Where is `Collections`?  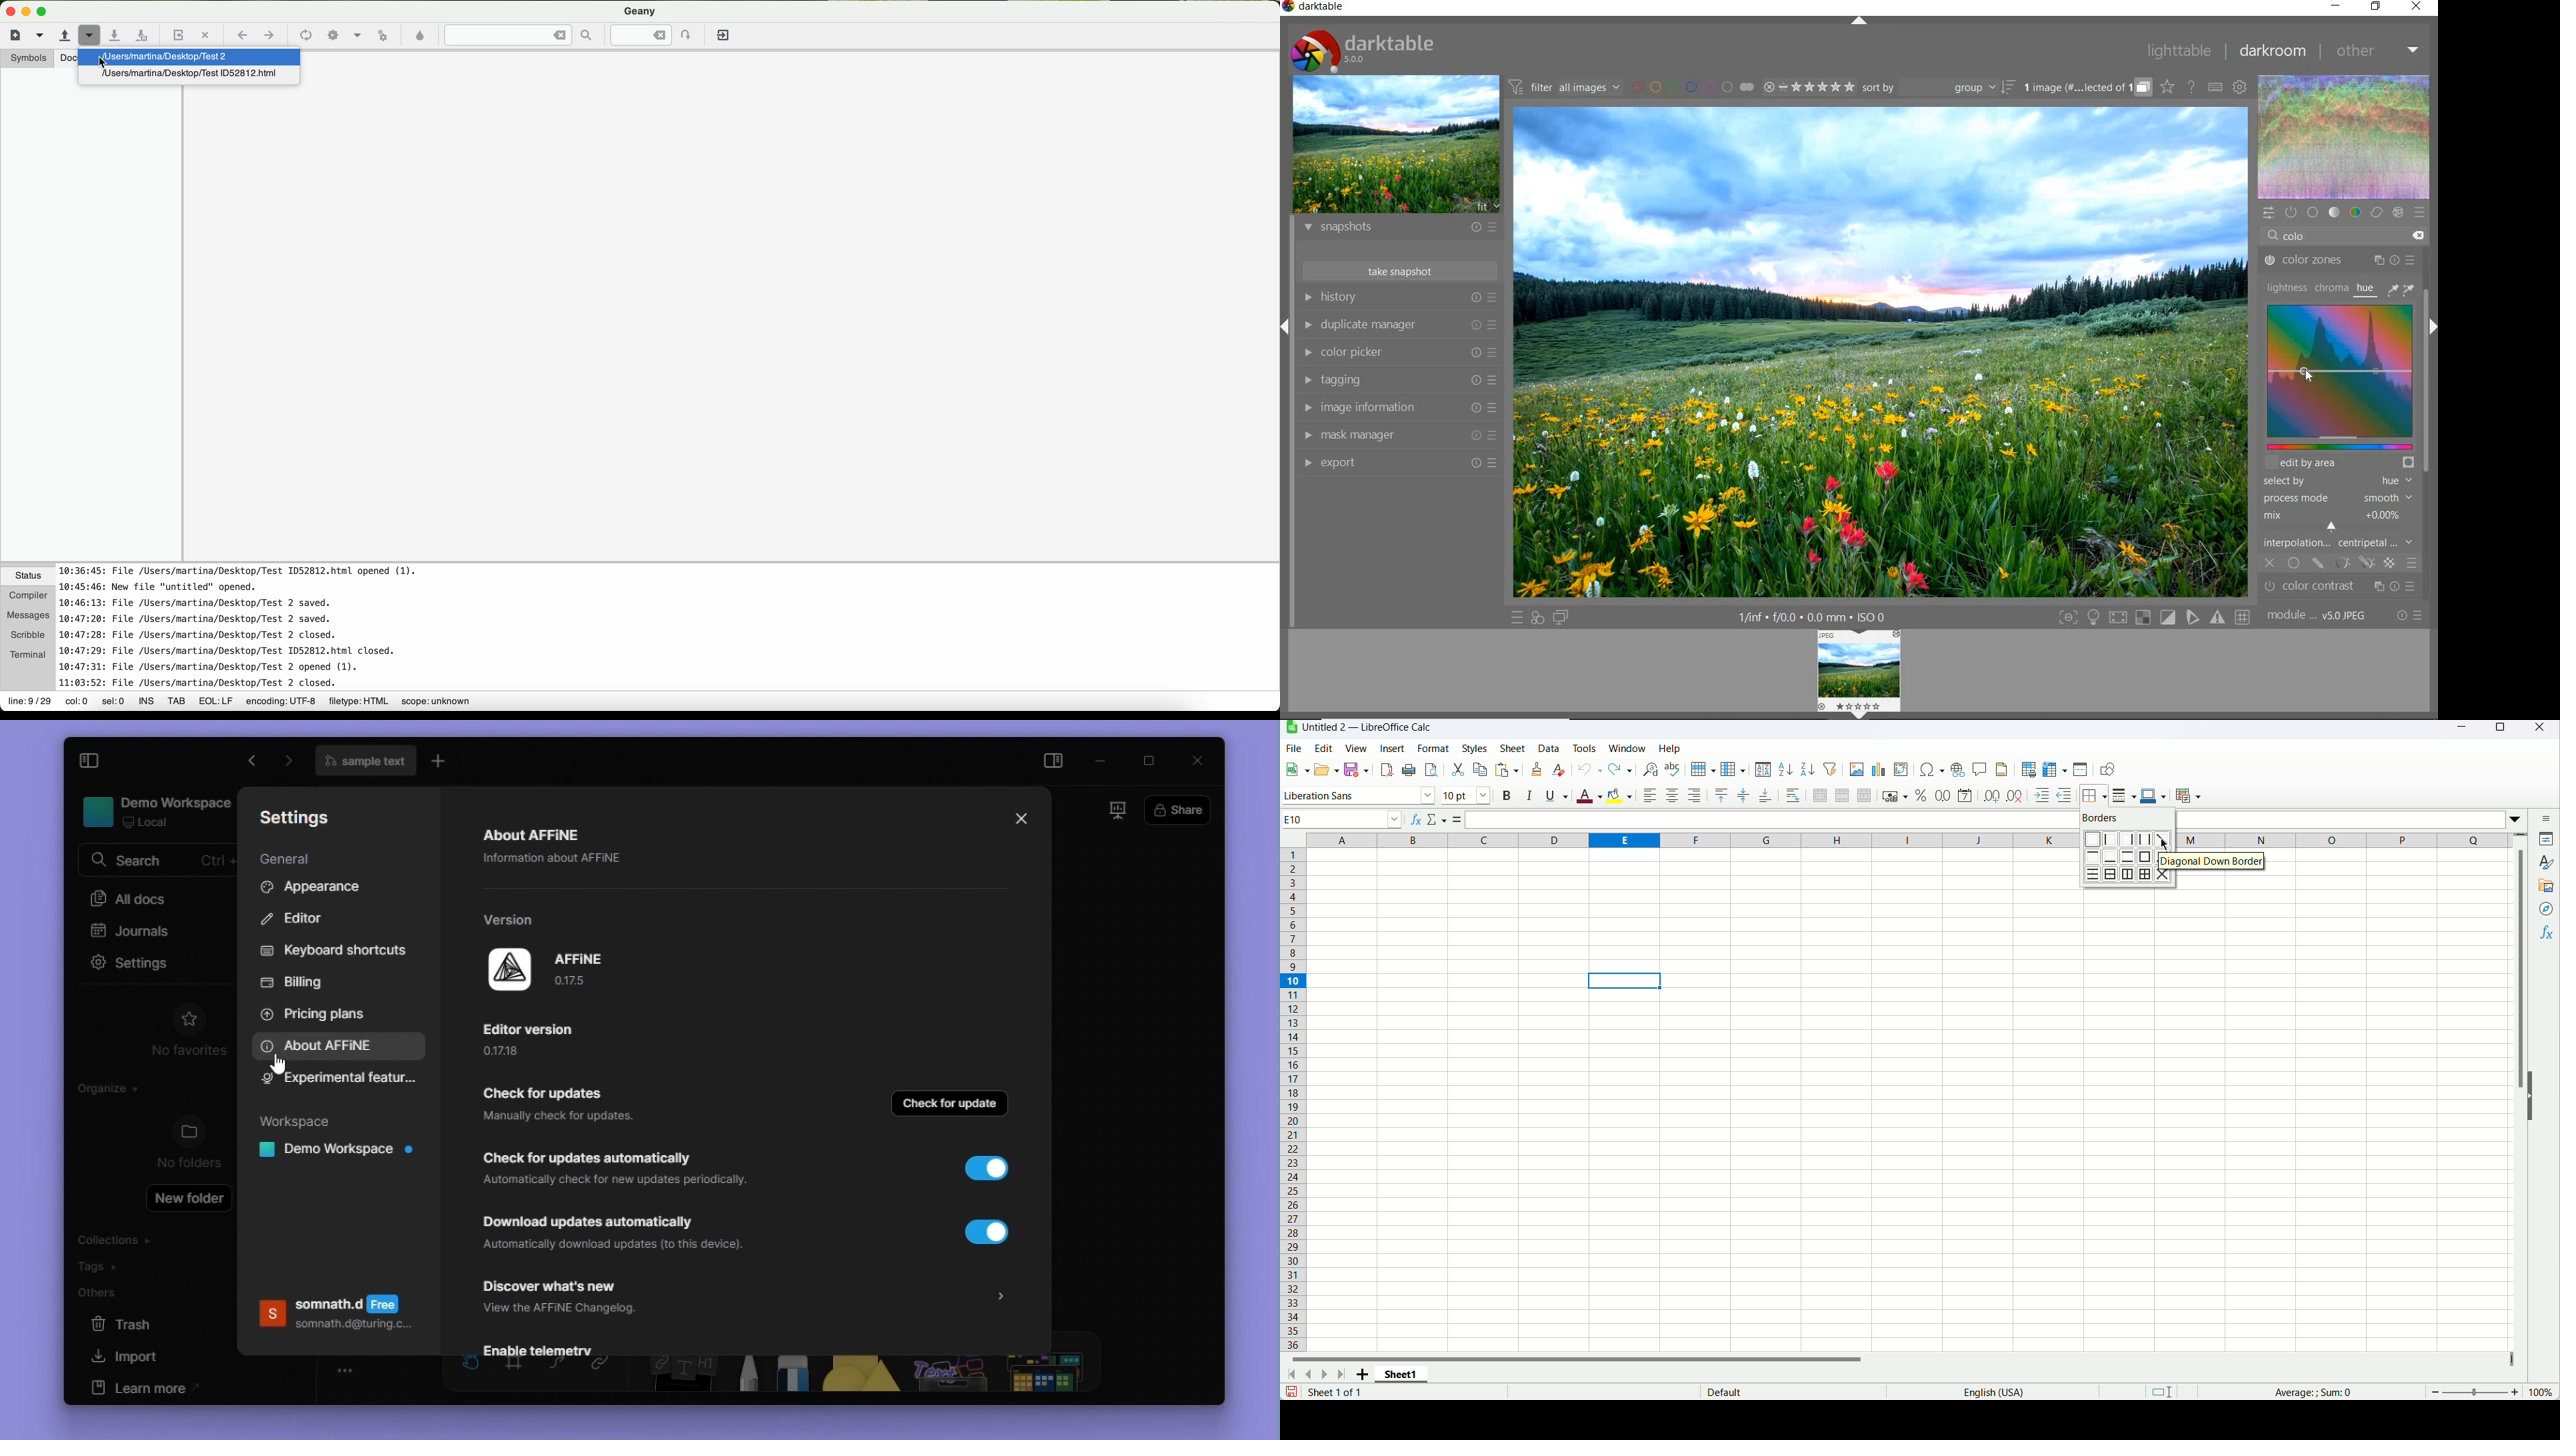
Collections is located at coordinates (142, 1240).